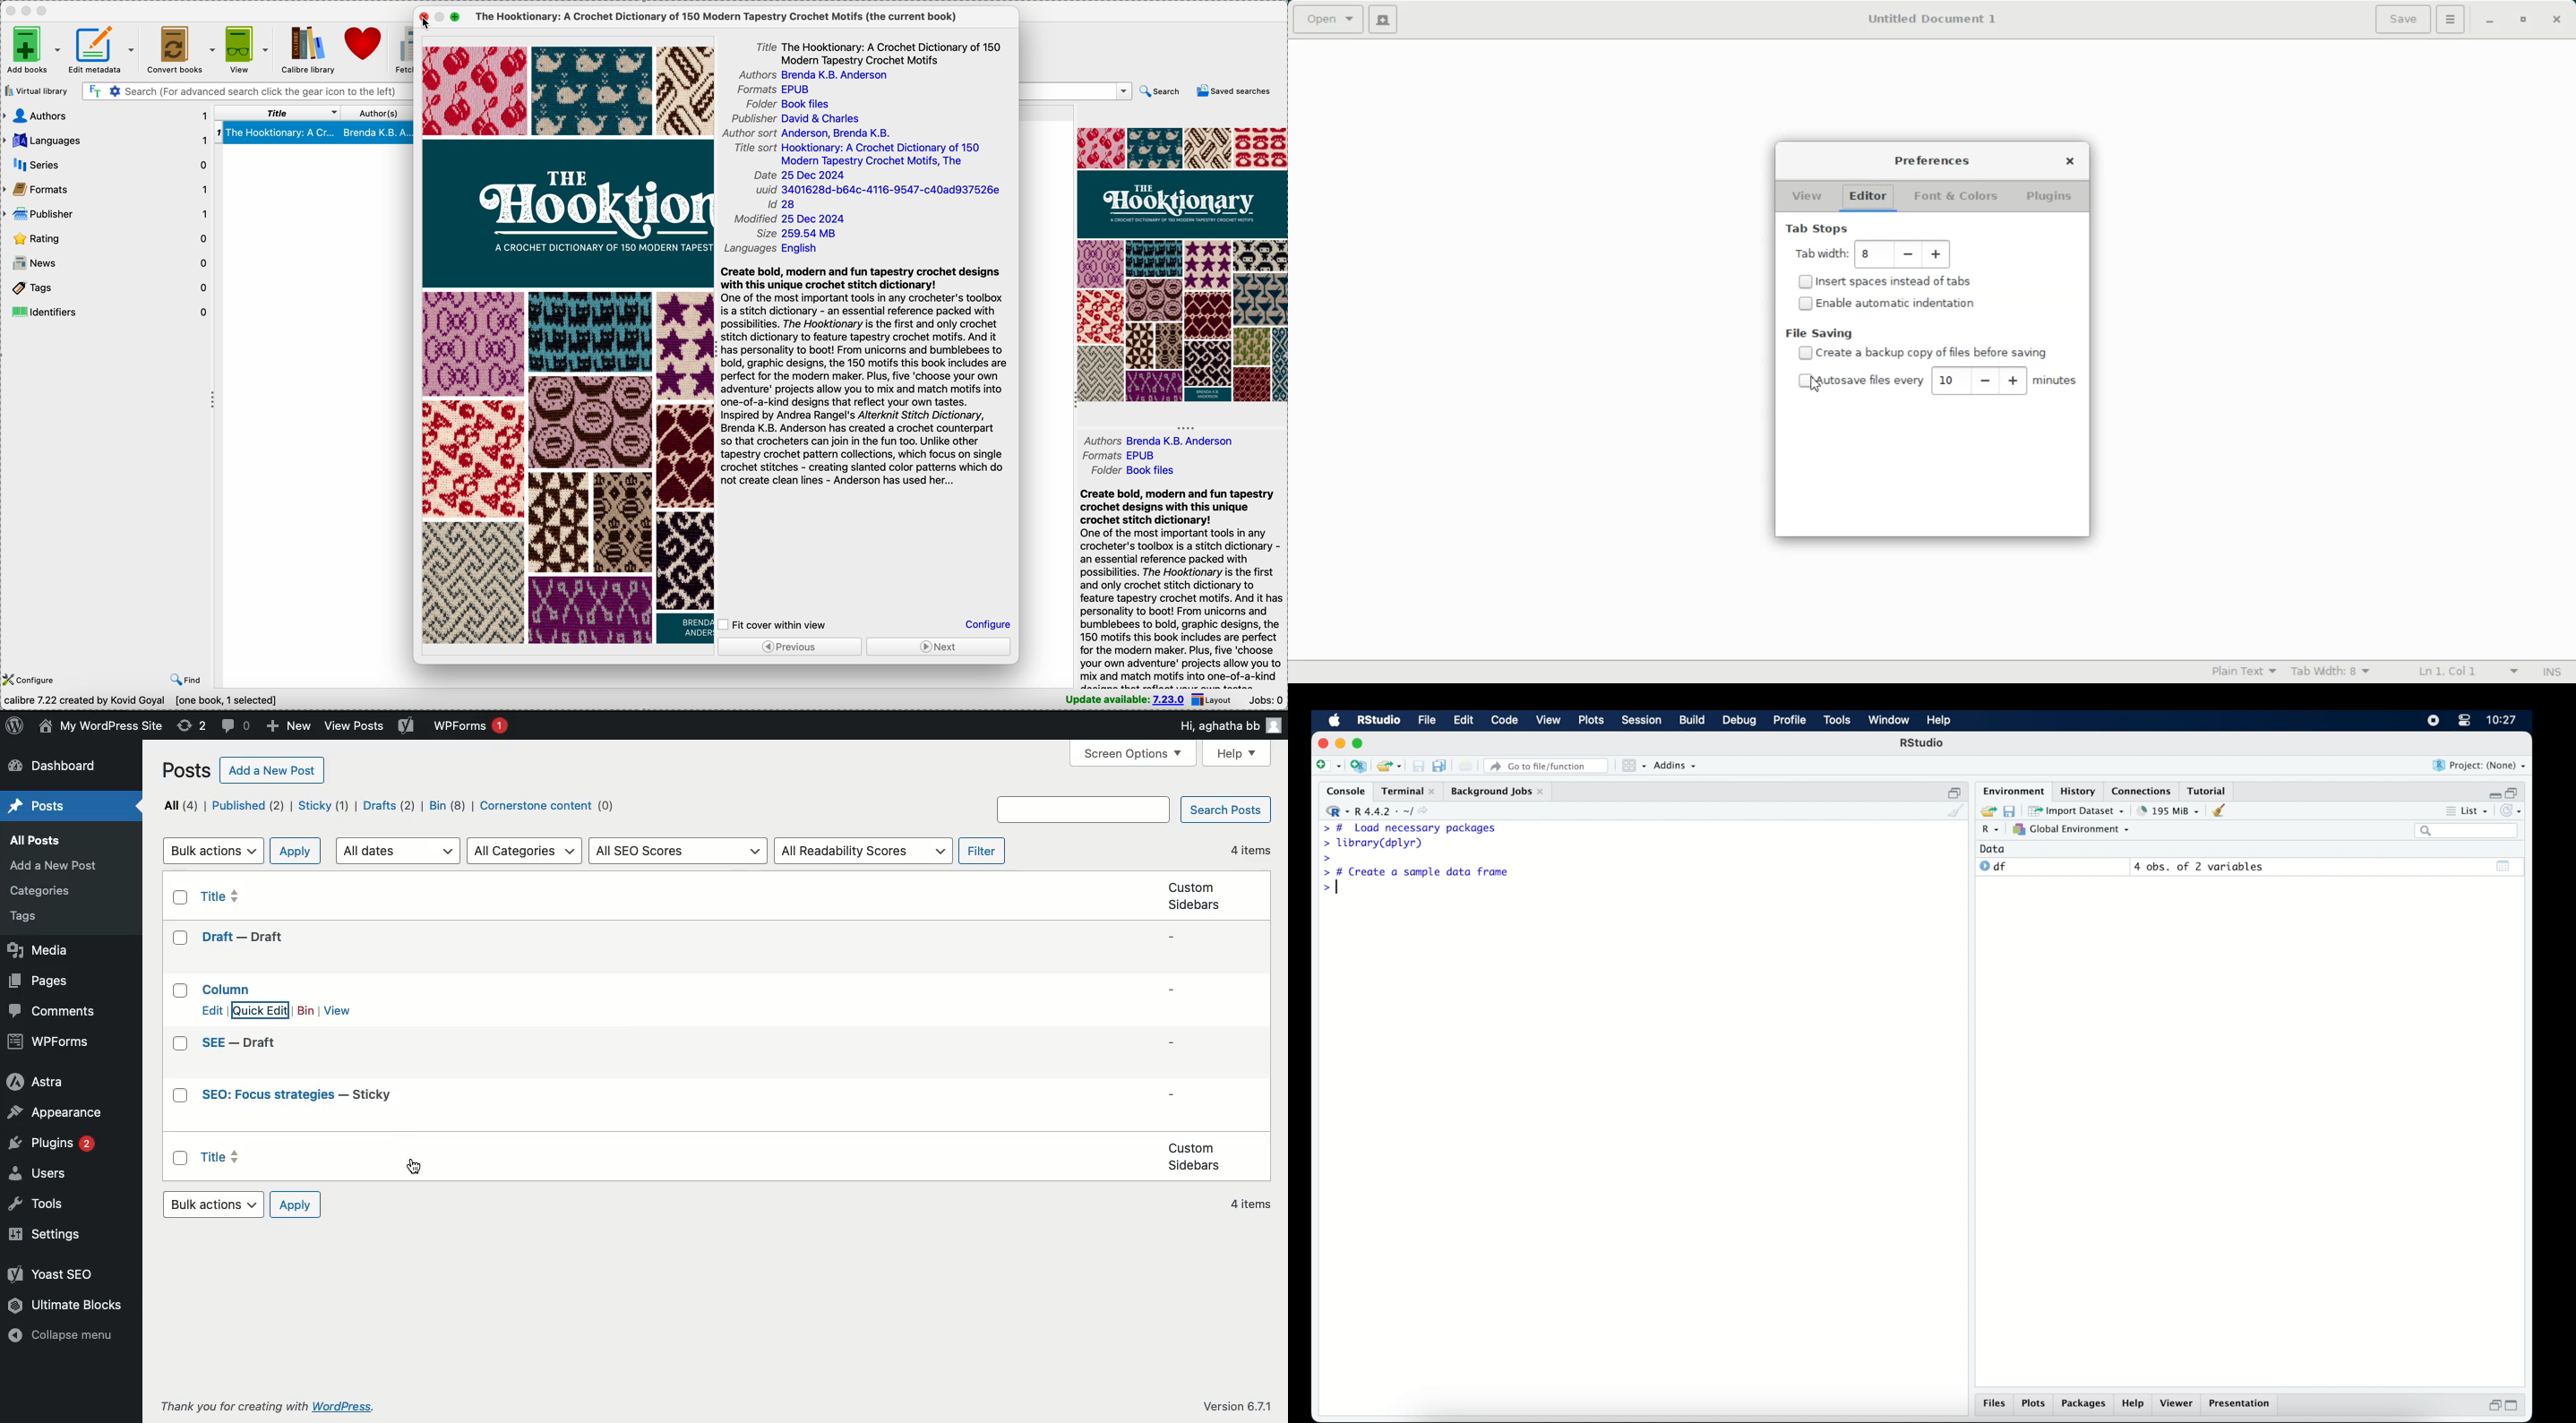 This screenshot has width=2576, height=1428. I want to click on workspace panes, so click(1633, 766).